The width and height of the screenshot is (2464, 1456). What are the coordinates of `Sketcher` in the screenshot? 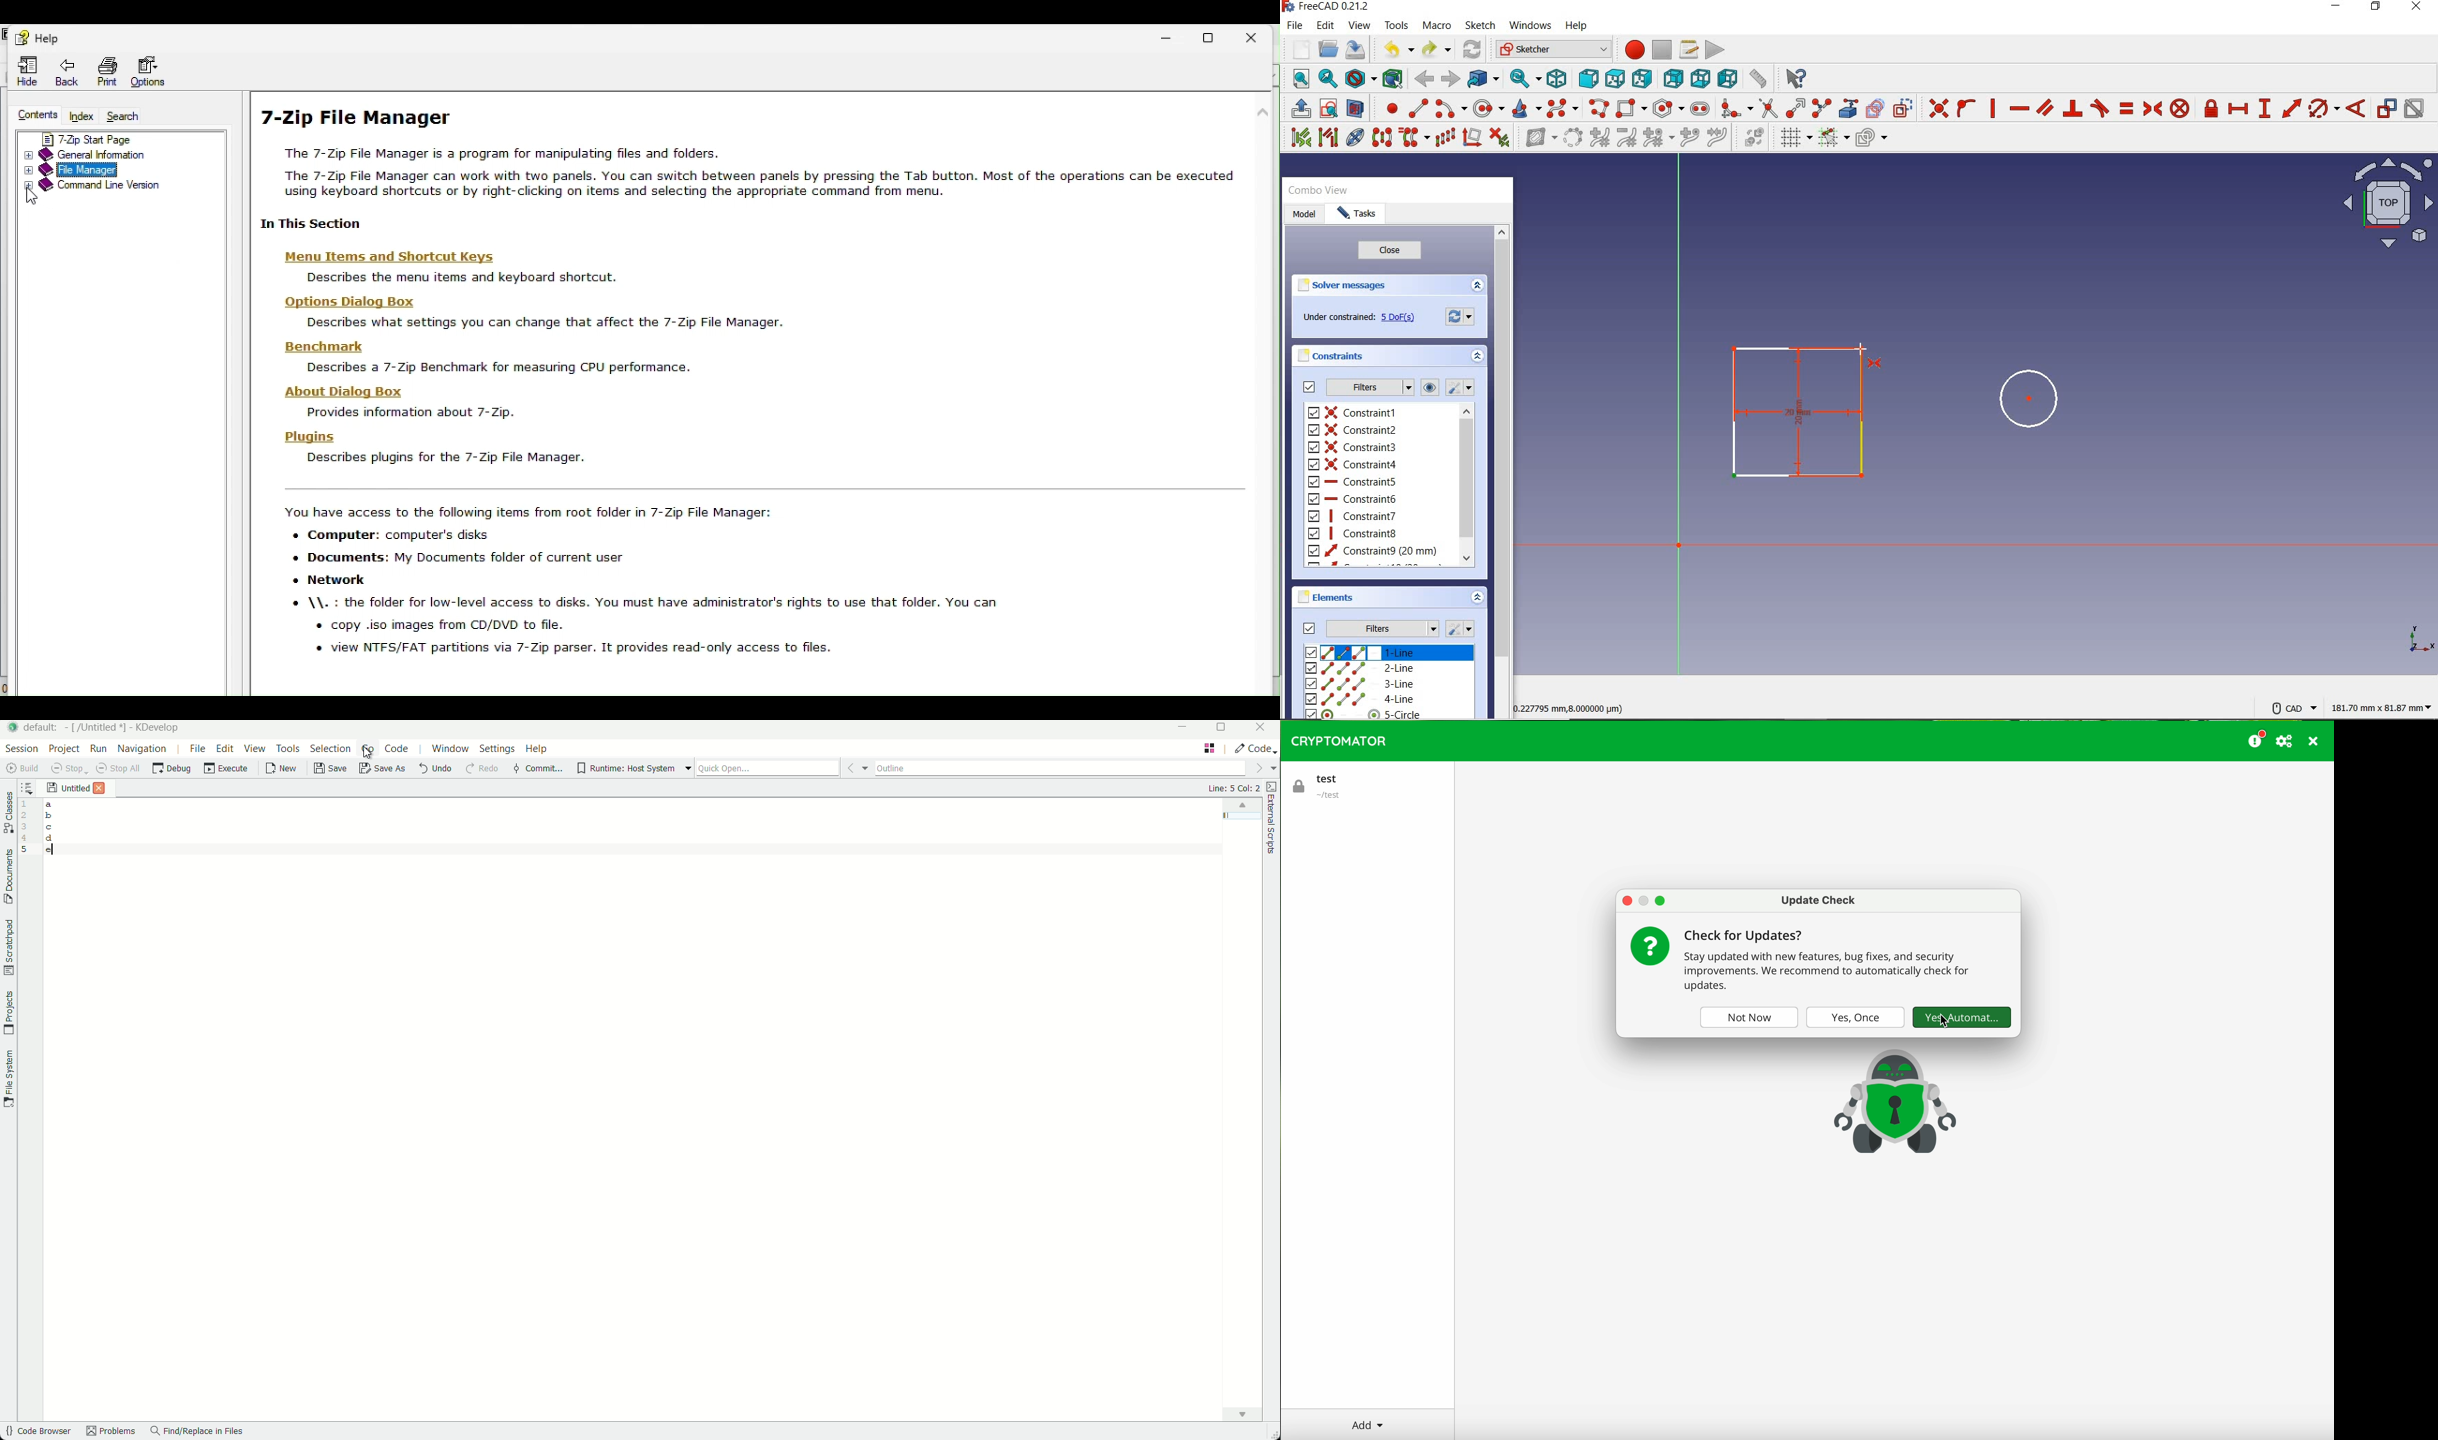 It's located at (1553, 50).